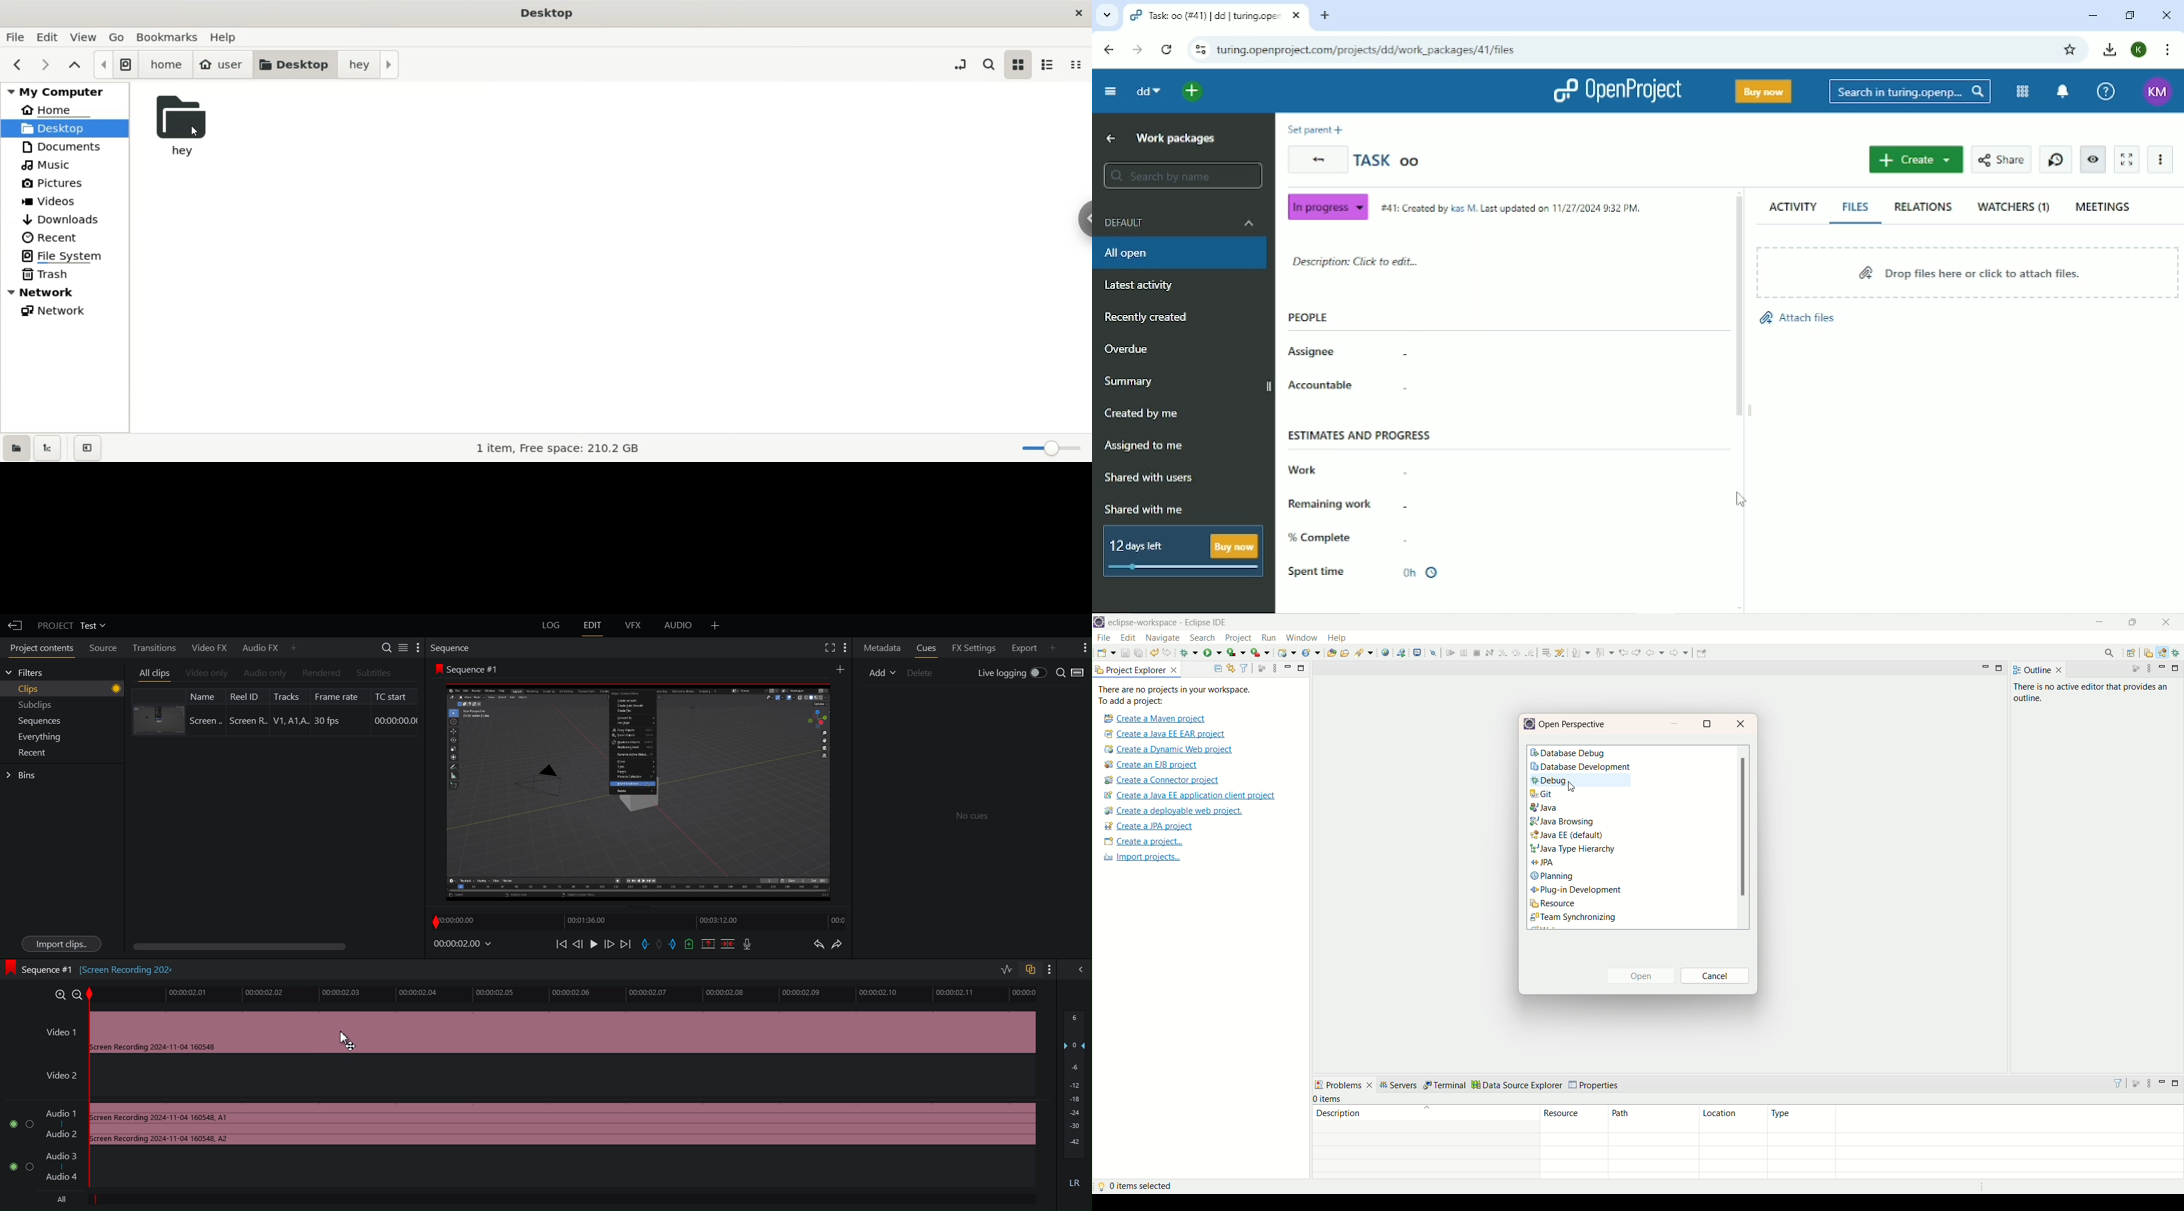 Image resolution: width=2184 pixels, height=1232 pixels. I want to click on Remaining work, so click(1332, 501).